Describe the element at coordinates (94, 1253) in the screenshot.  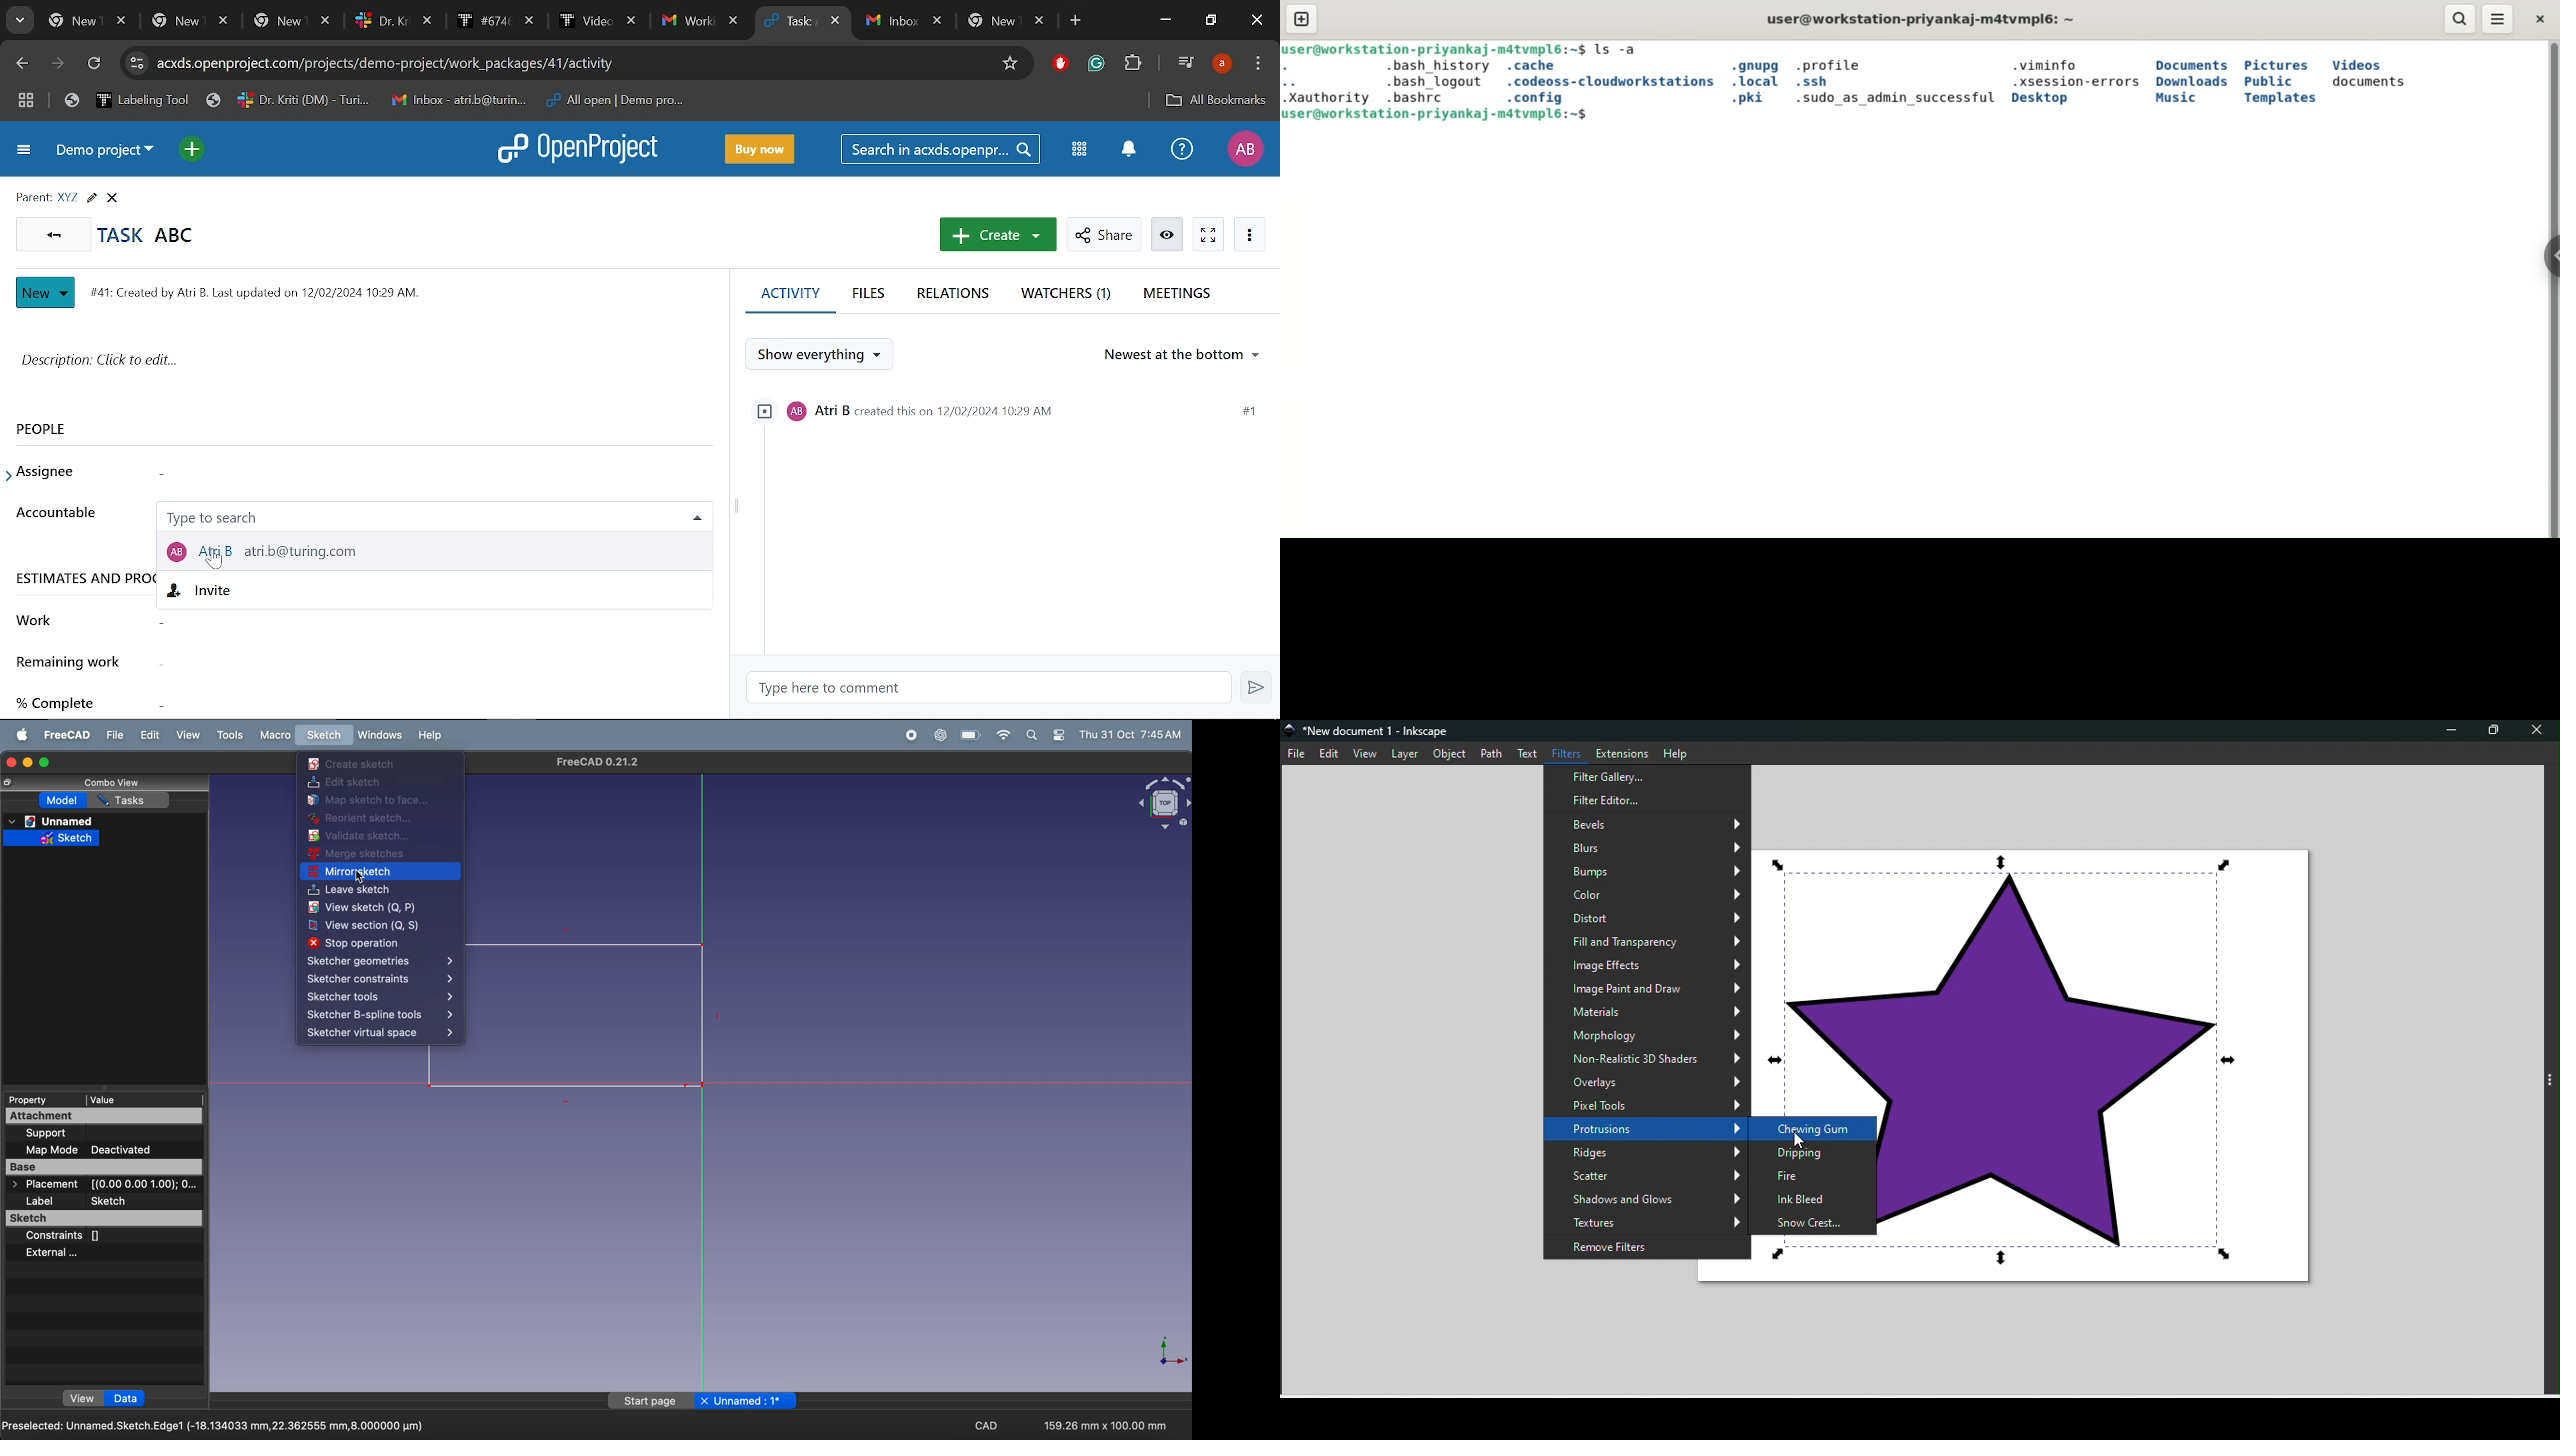
I see `external` at that location.